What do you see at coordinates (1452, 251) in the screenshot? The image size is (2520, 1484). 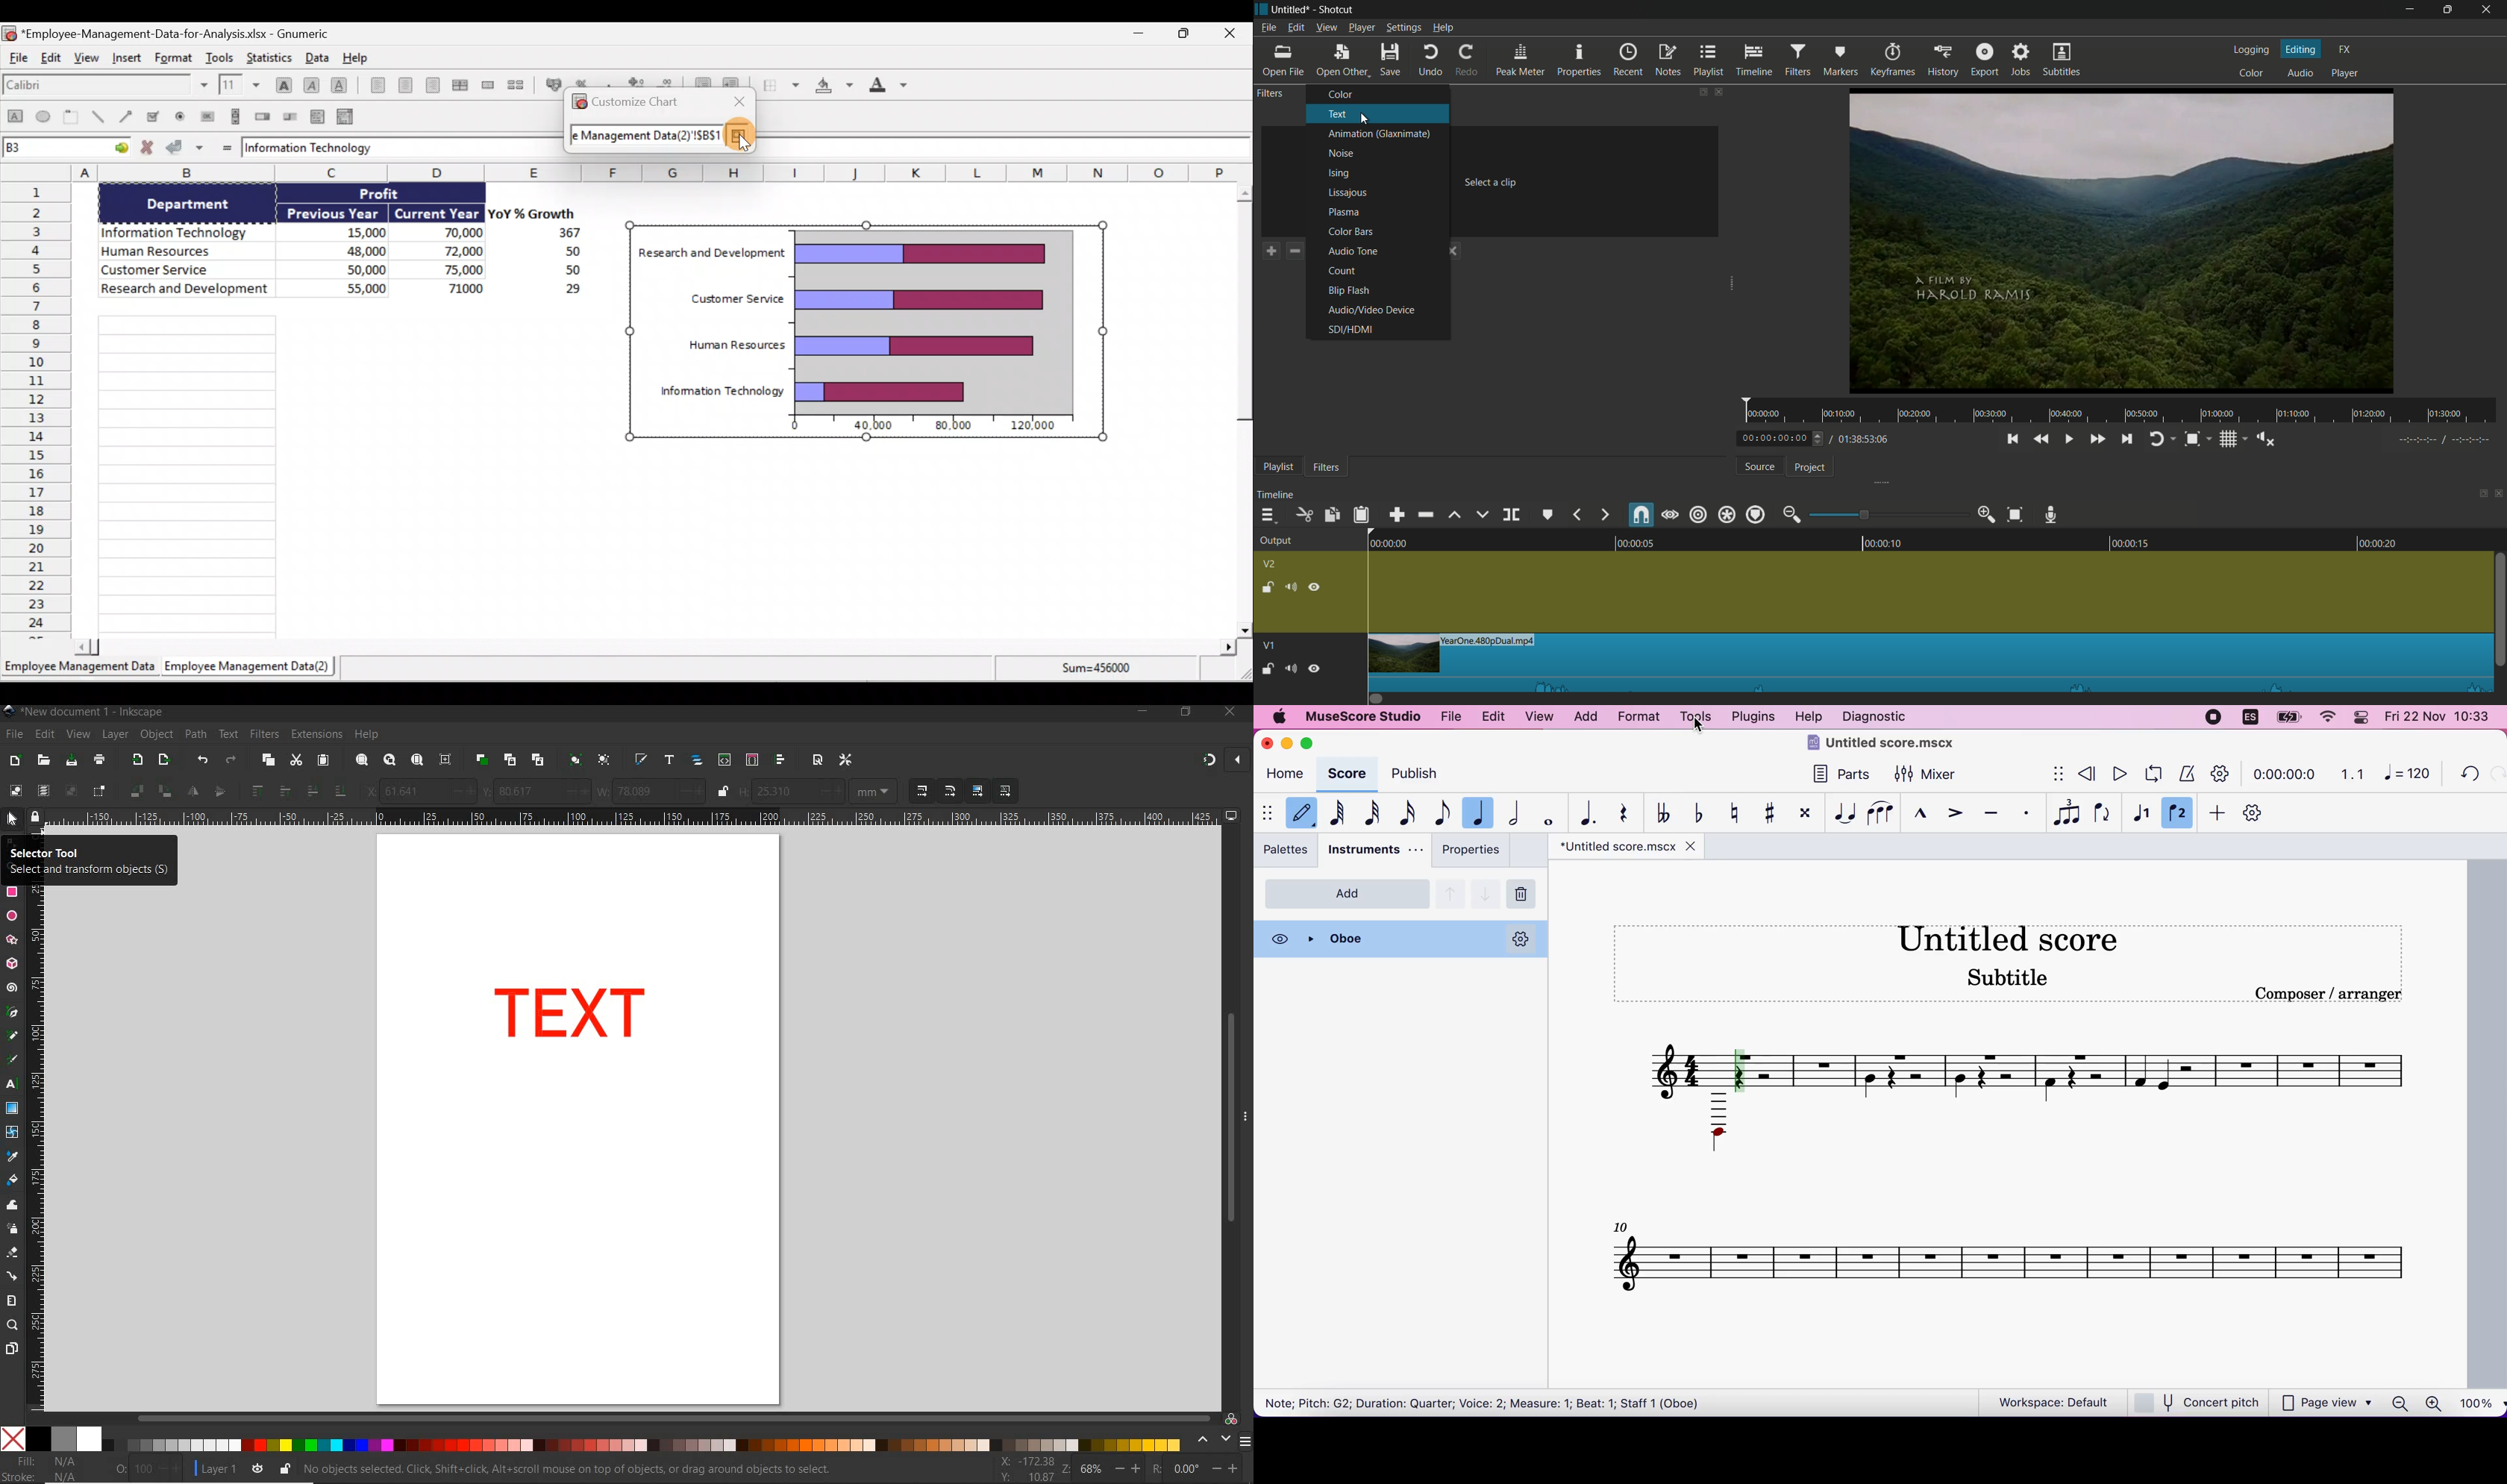 I see `deselect the filter` at bounding box center [1452, 251].